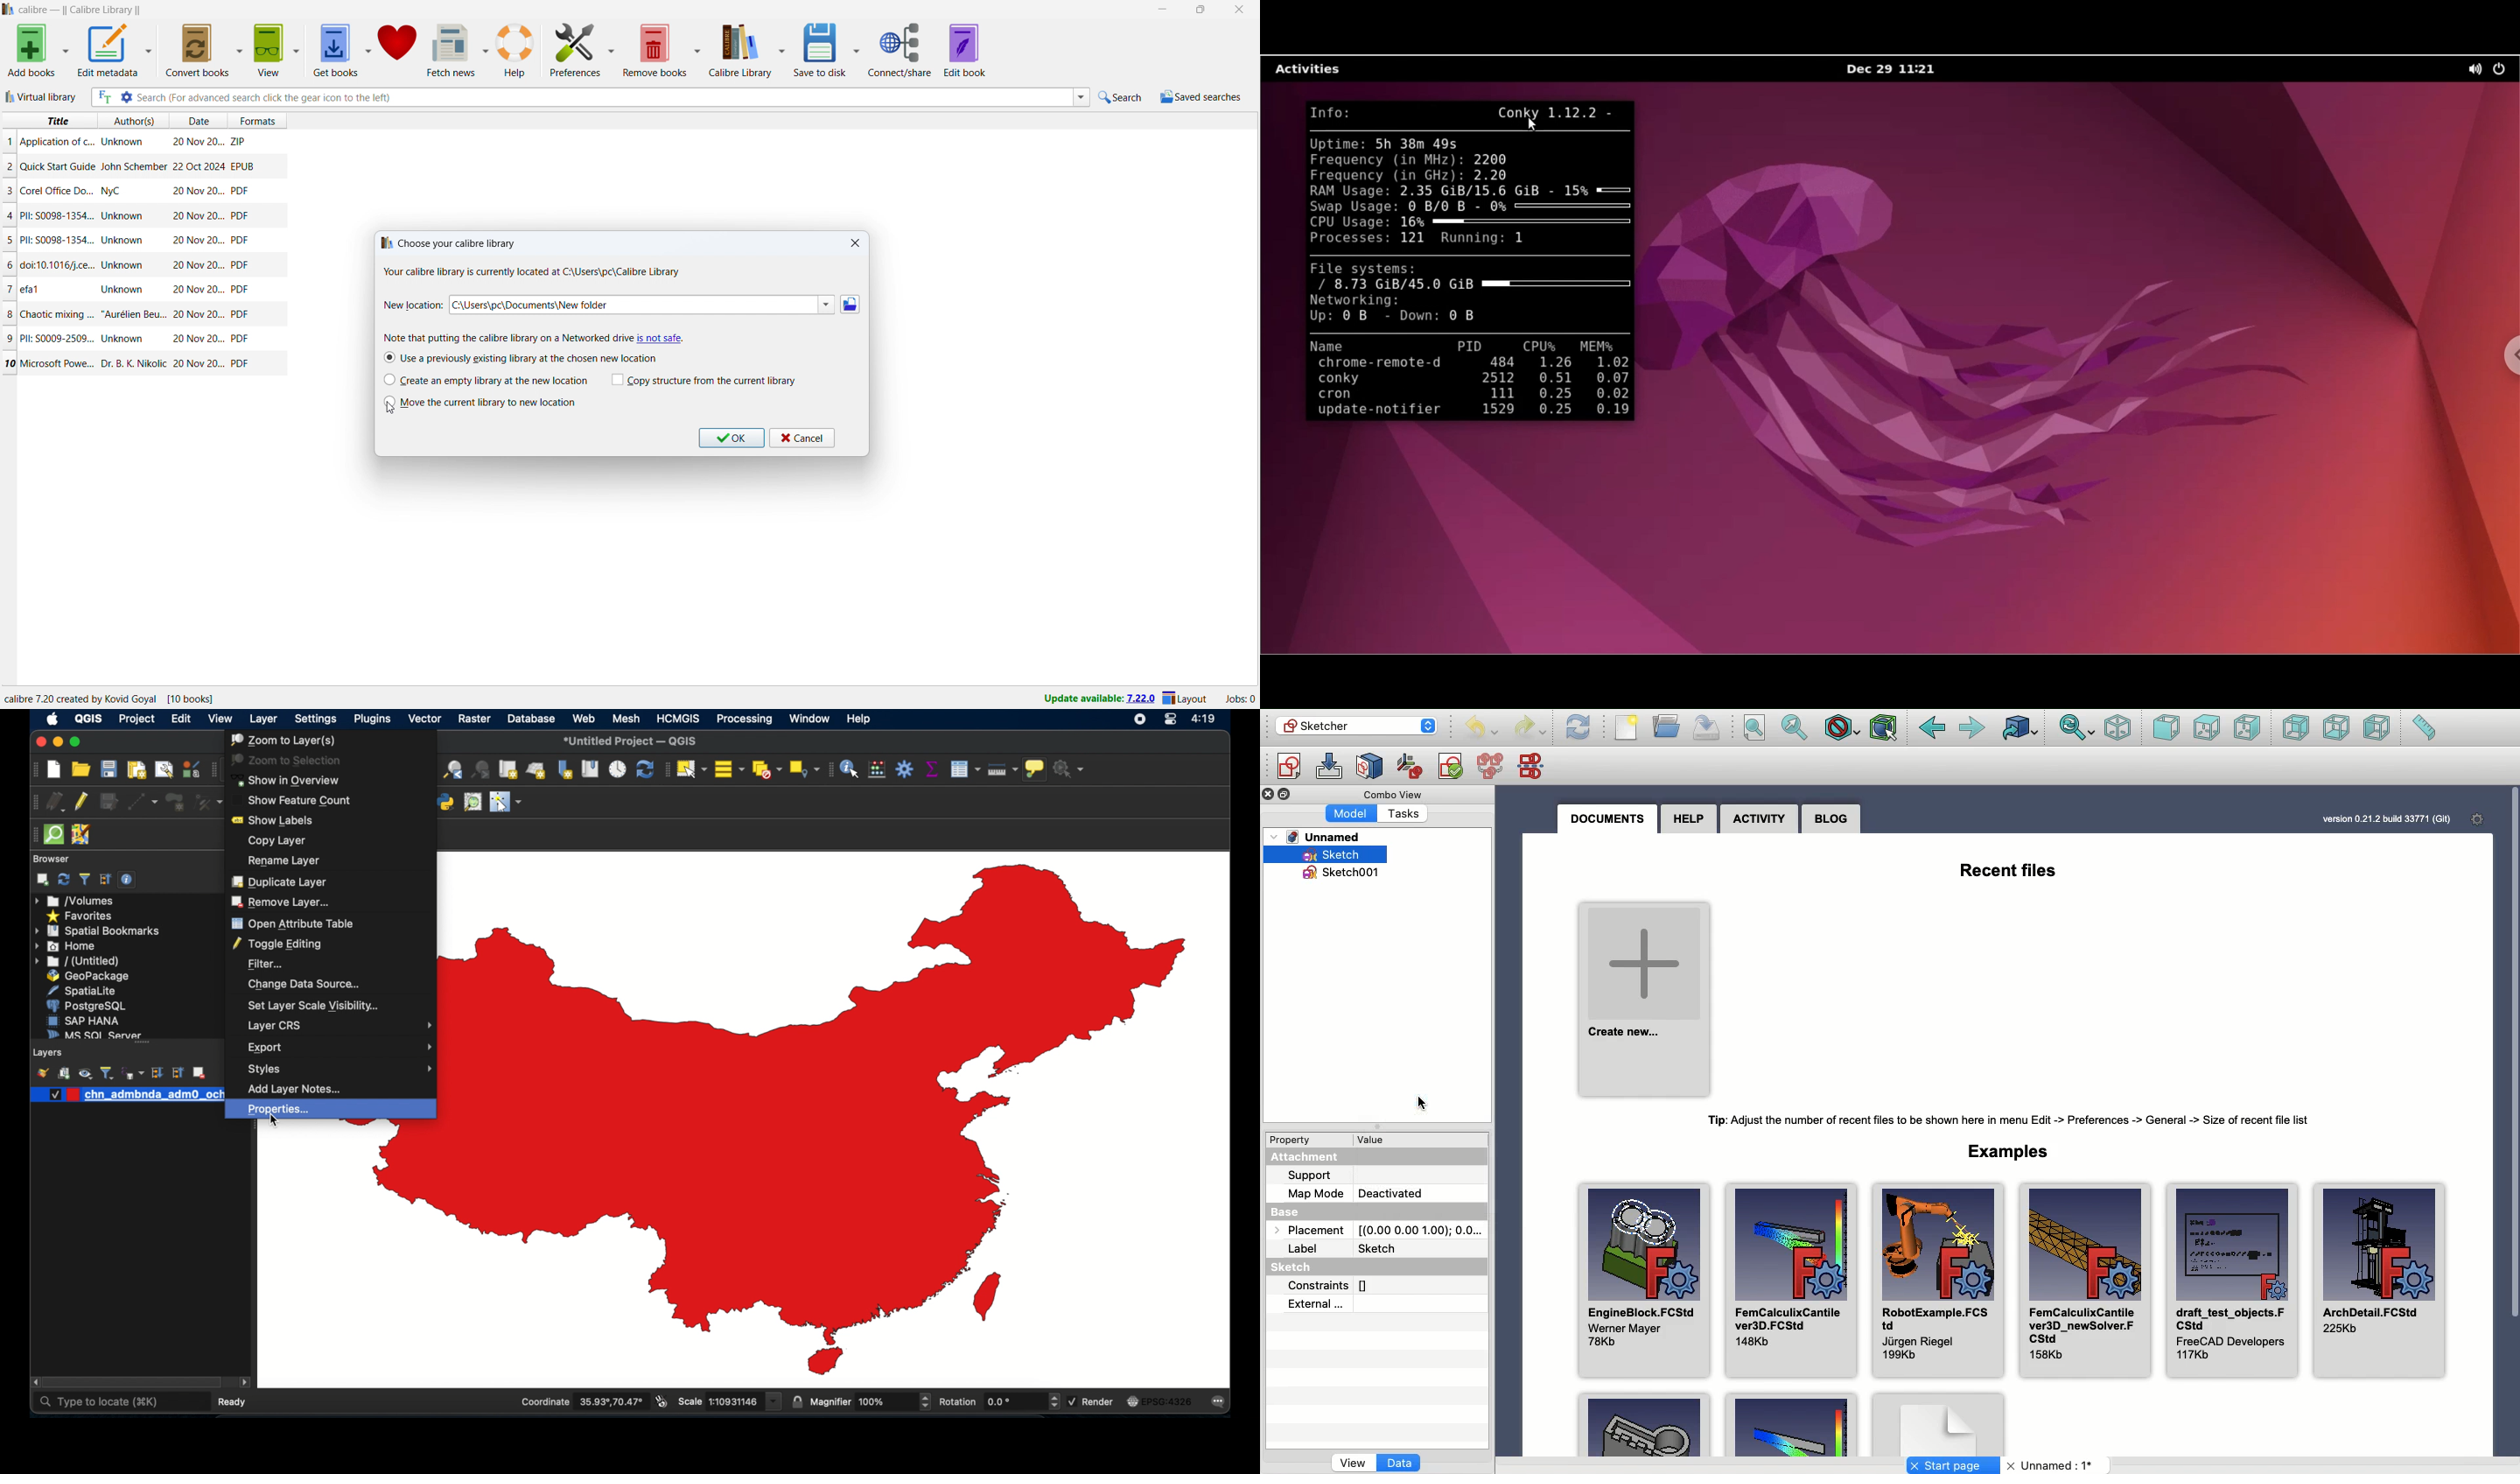  Describe the element at coordinates (32, 51) in the screenshot. I see `add books` at that location.